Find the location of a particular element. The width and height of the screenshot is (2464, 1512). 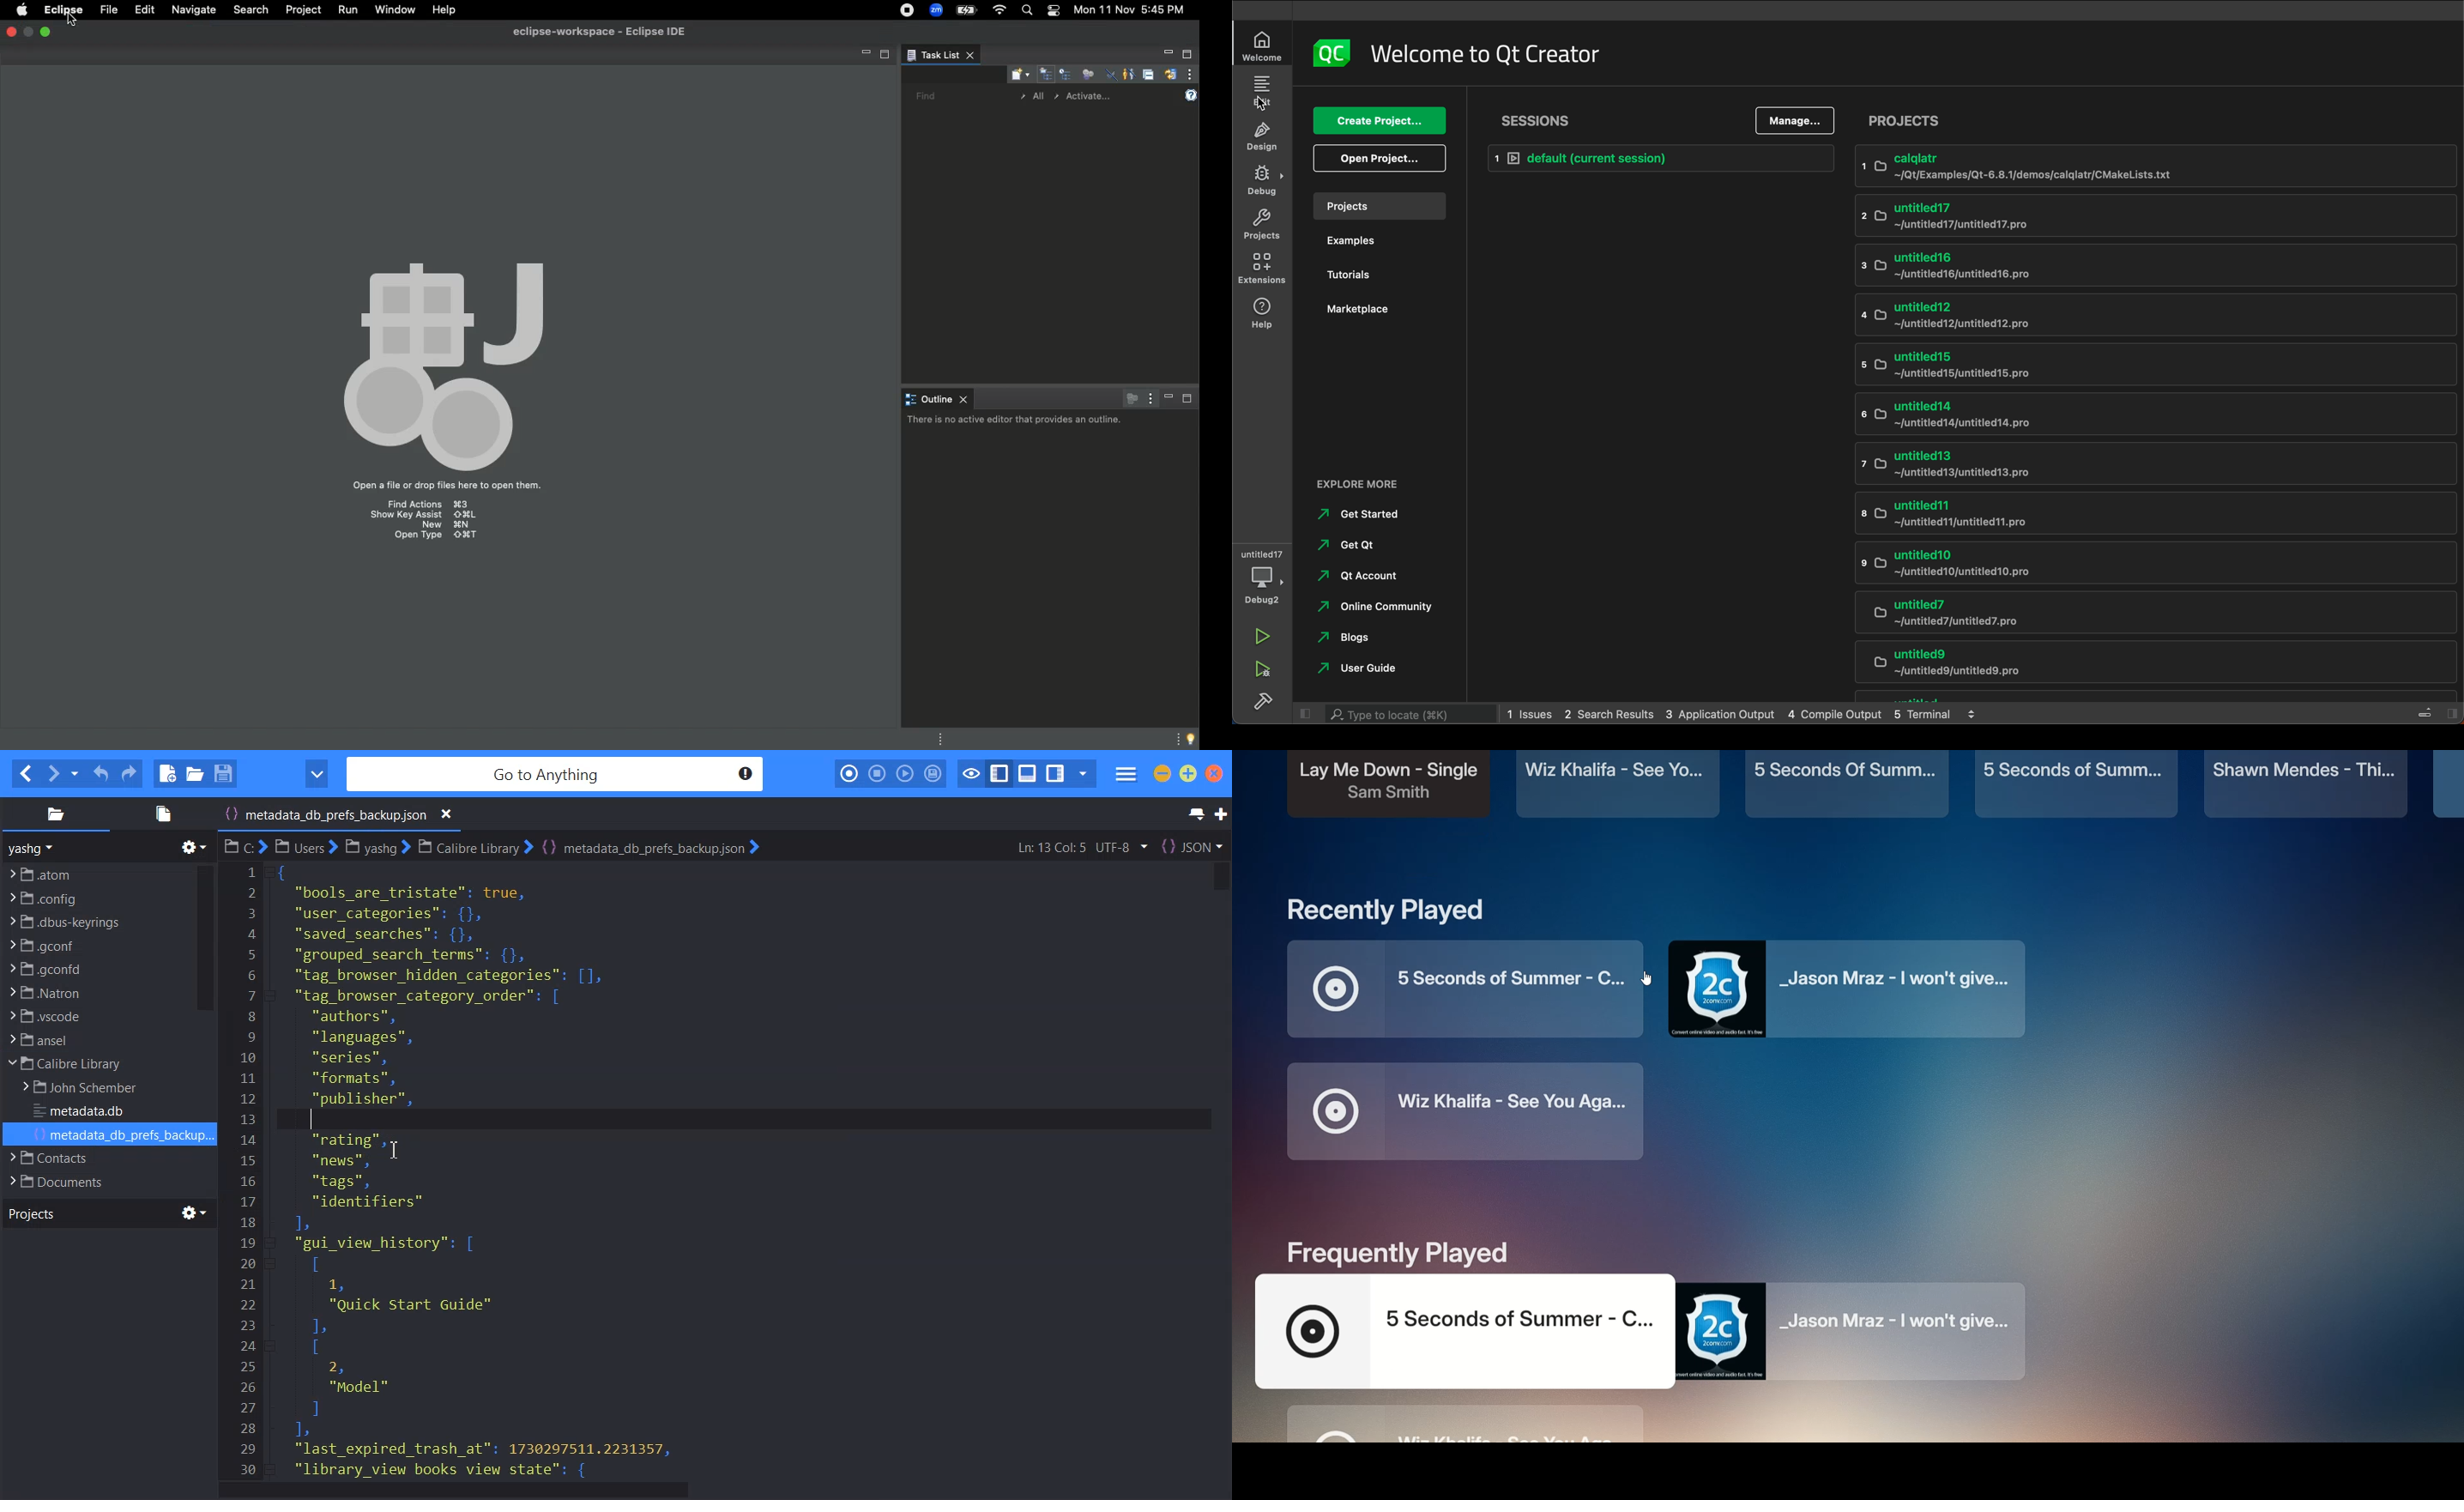

File is located at coordinates (95, 992).